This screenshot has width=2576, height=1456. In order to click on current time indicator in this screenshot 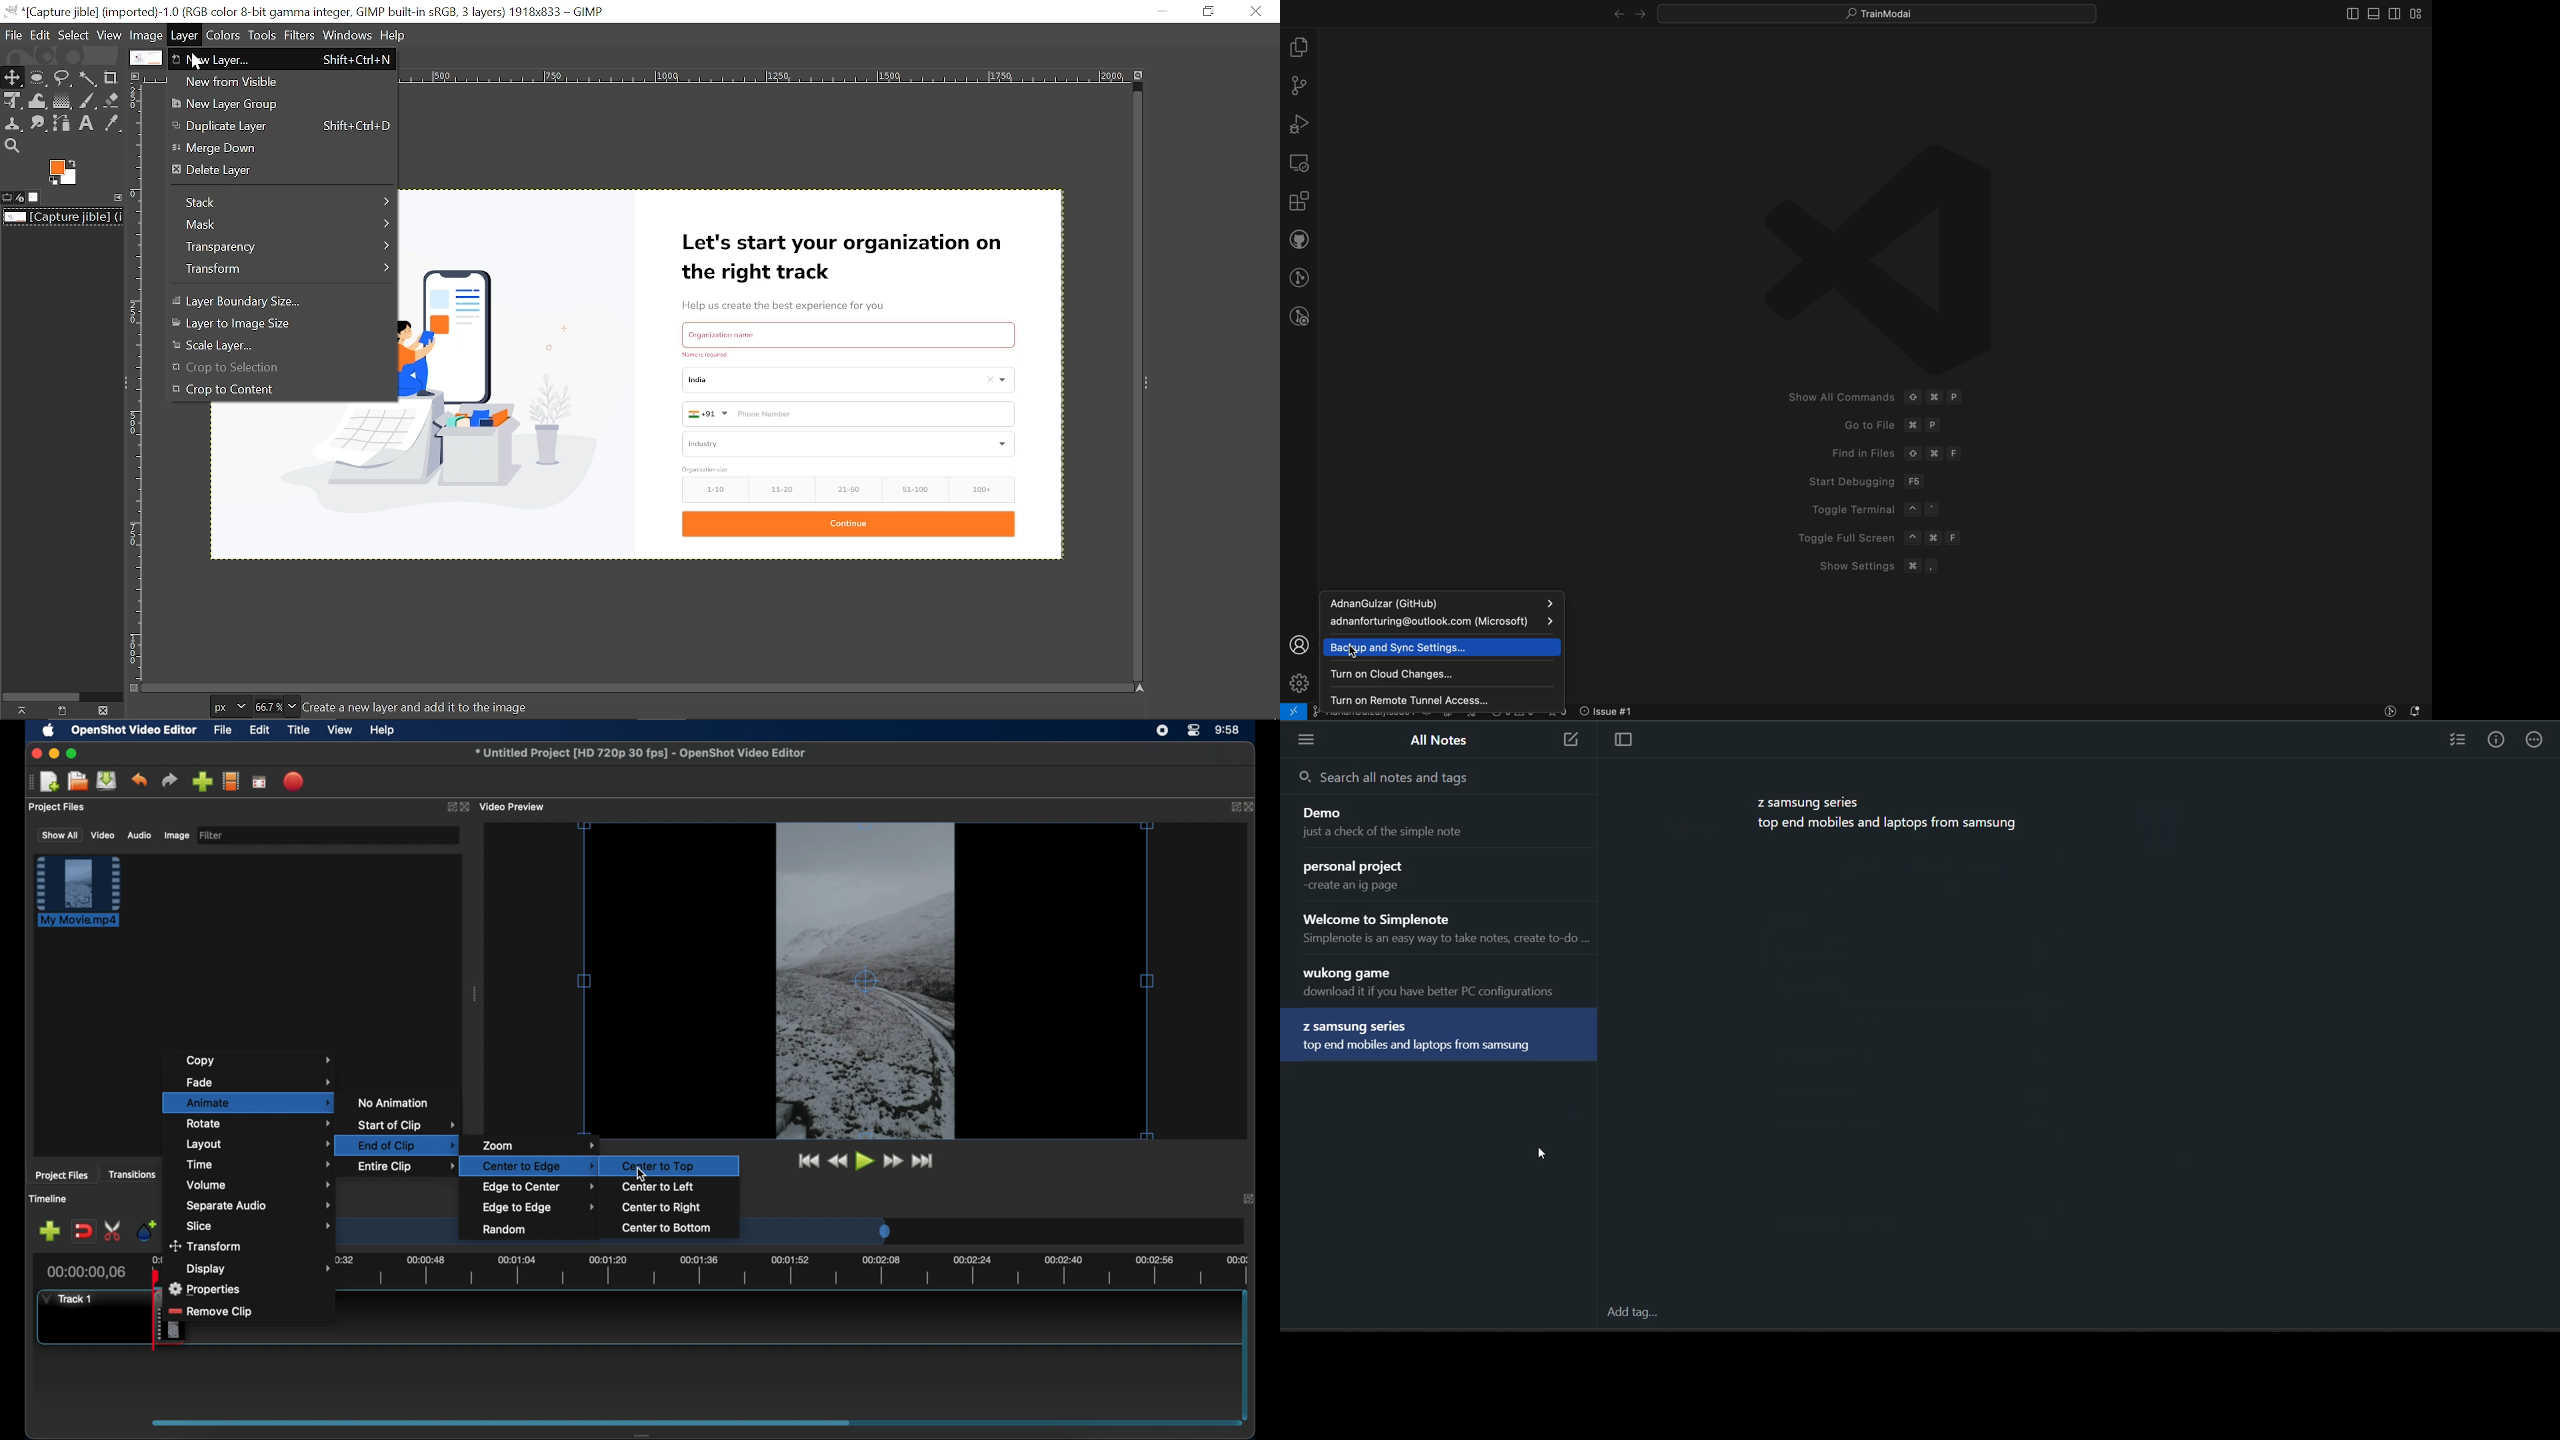, I will do `click(87, 1272)`.